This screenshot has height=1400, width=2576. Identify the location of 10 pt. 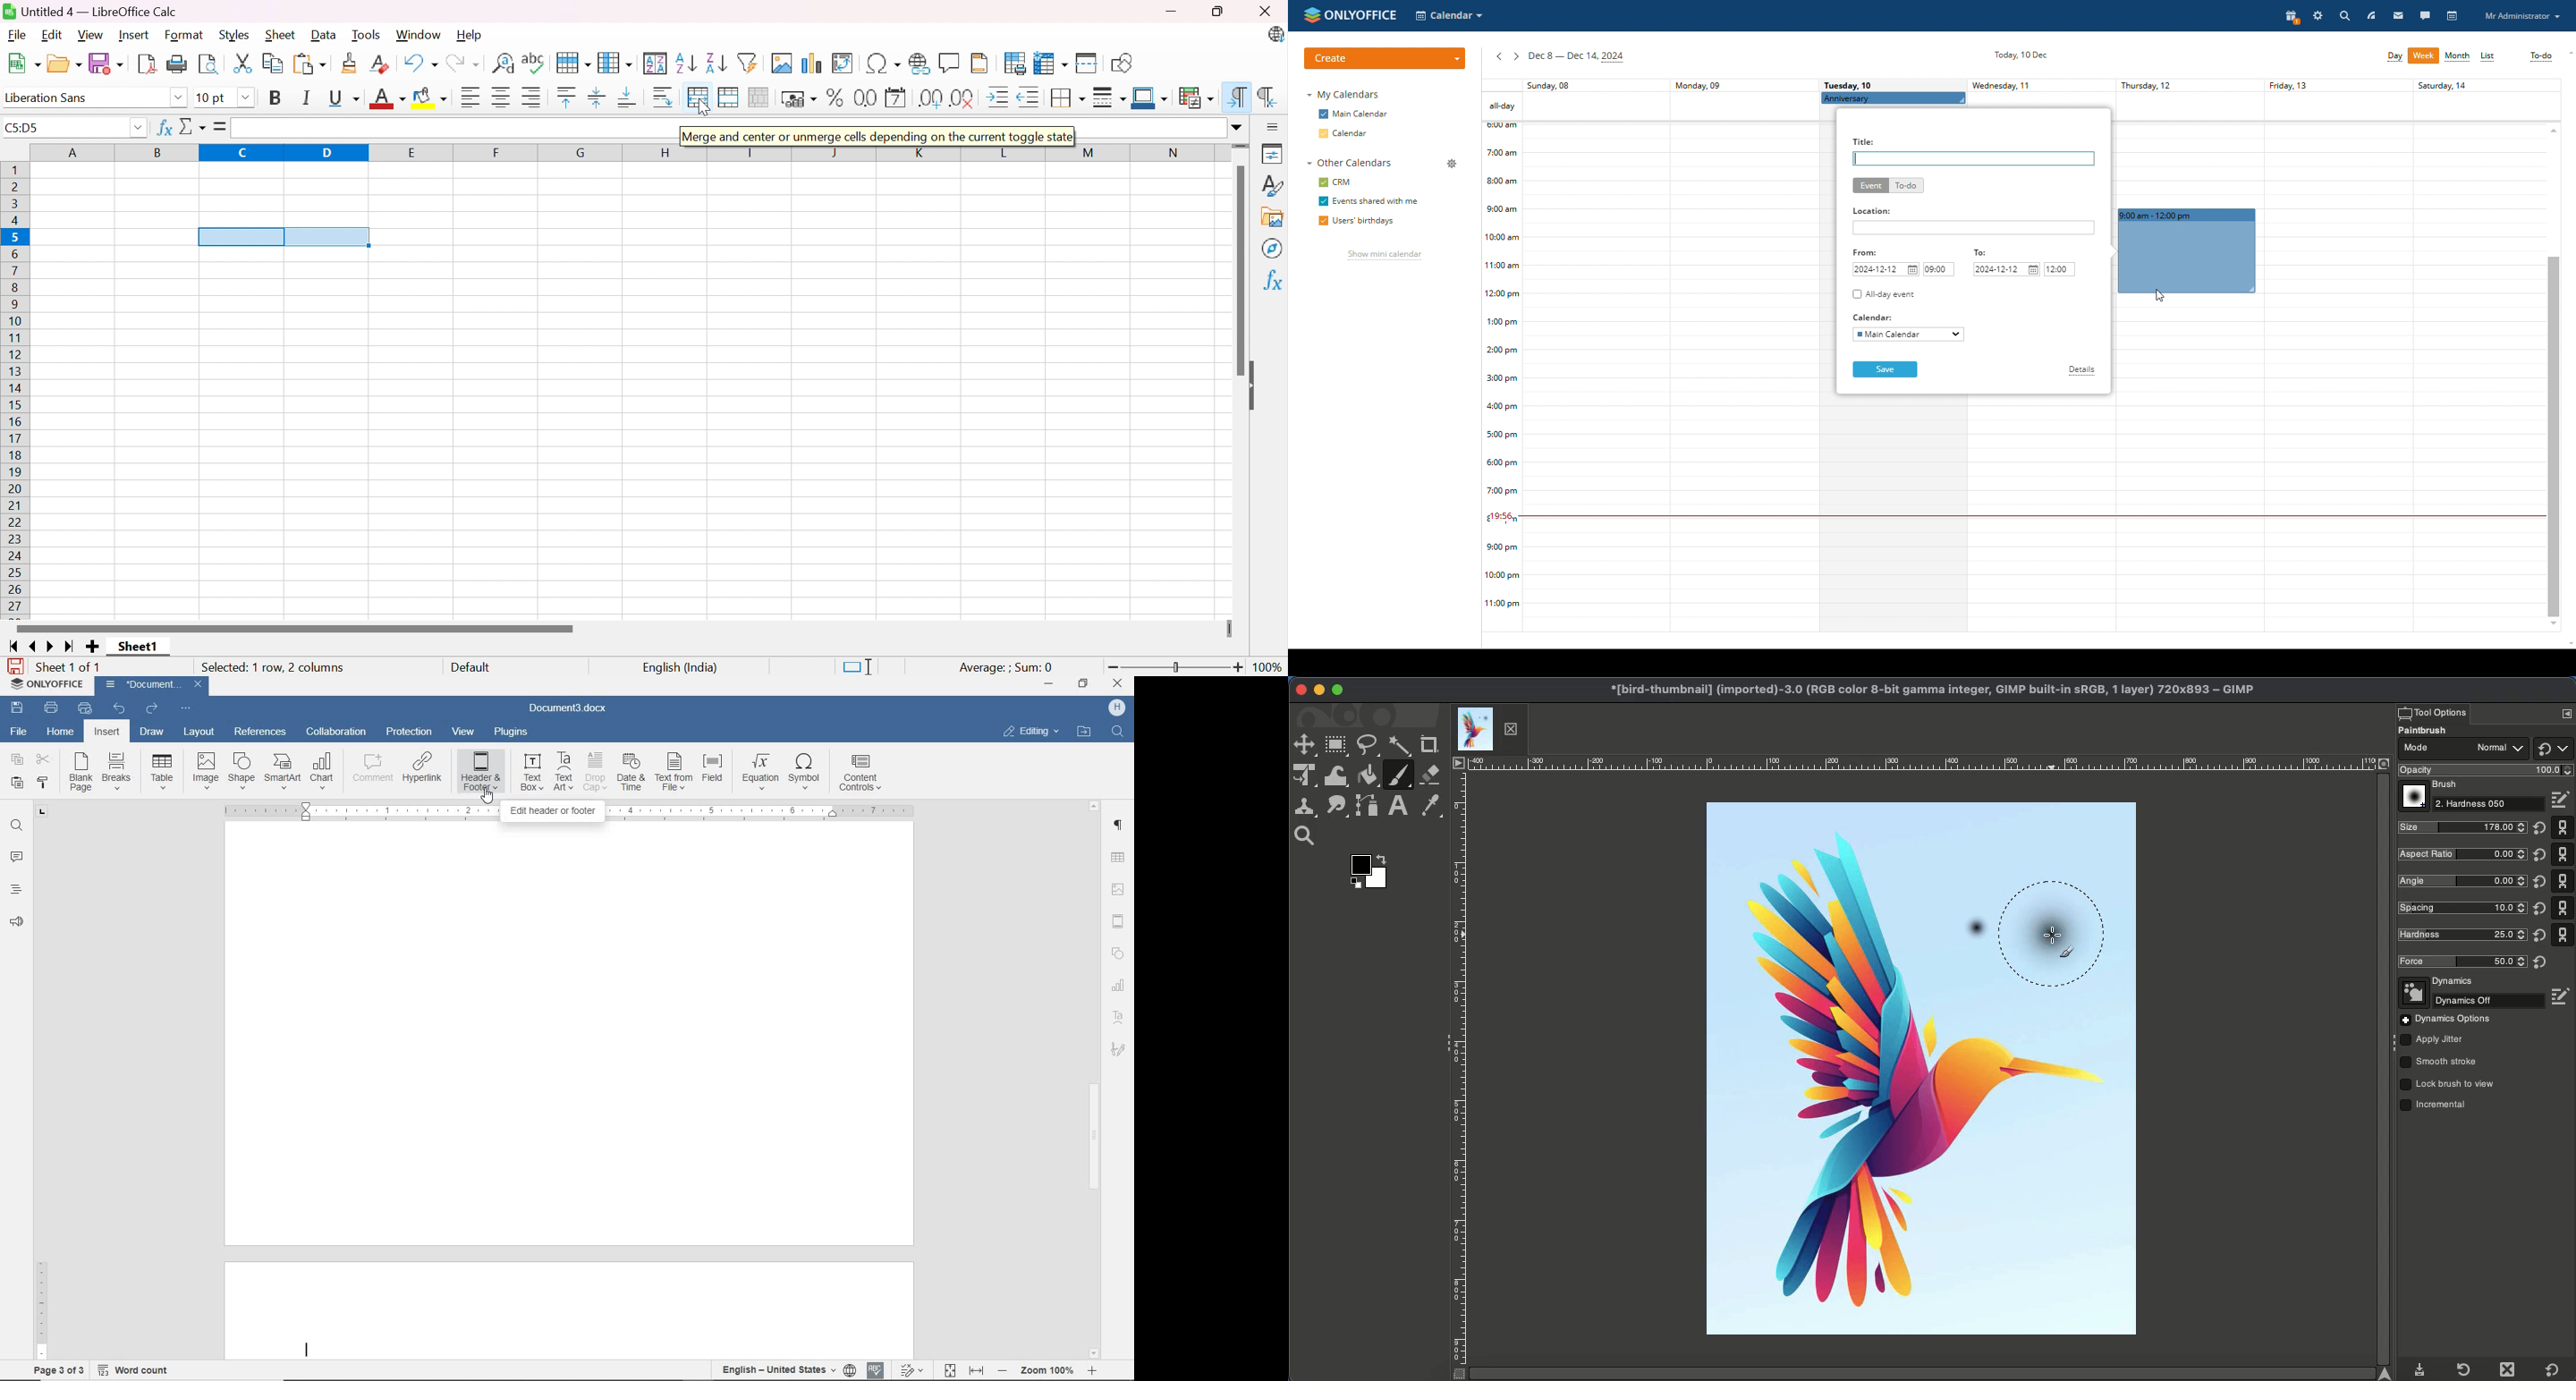
(212, 97).